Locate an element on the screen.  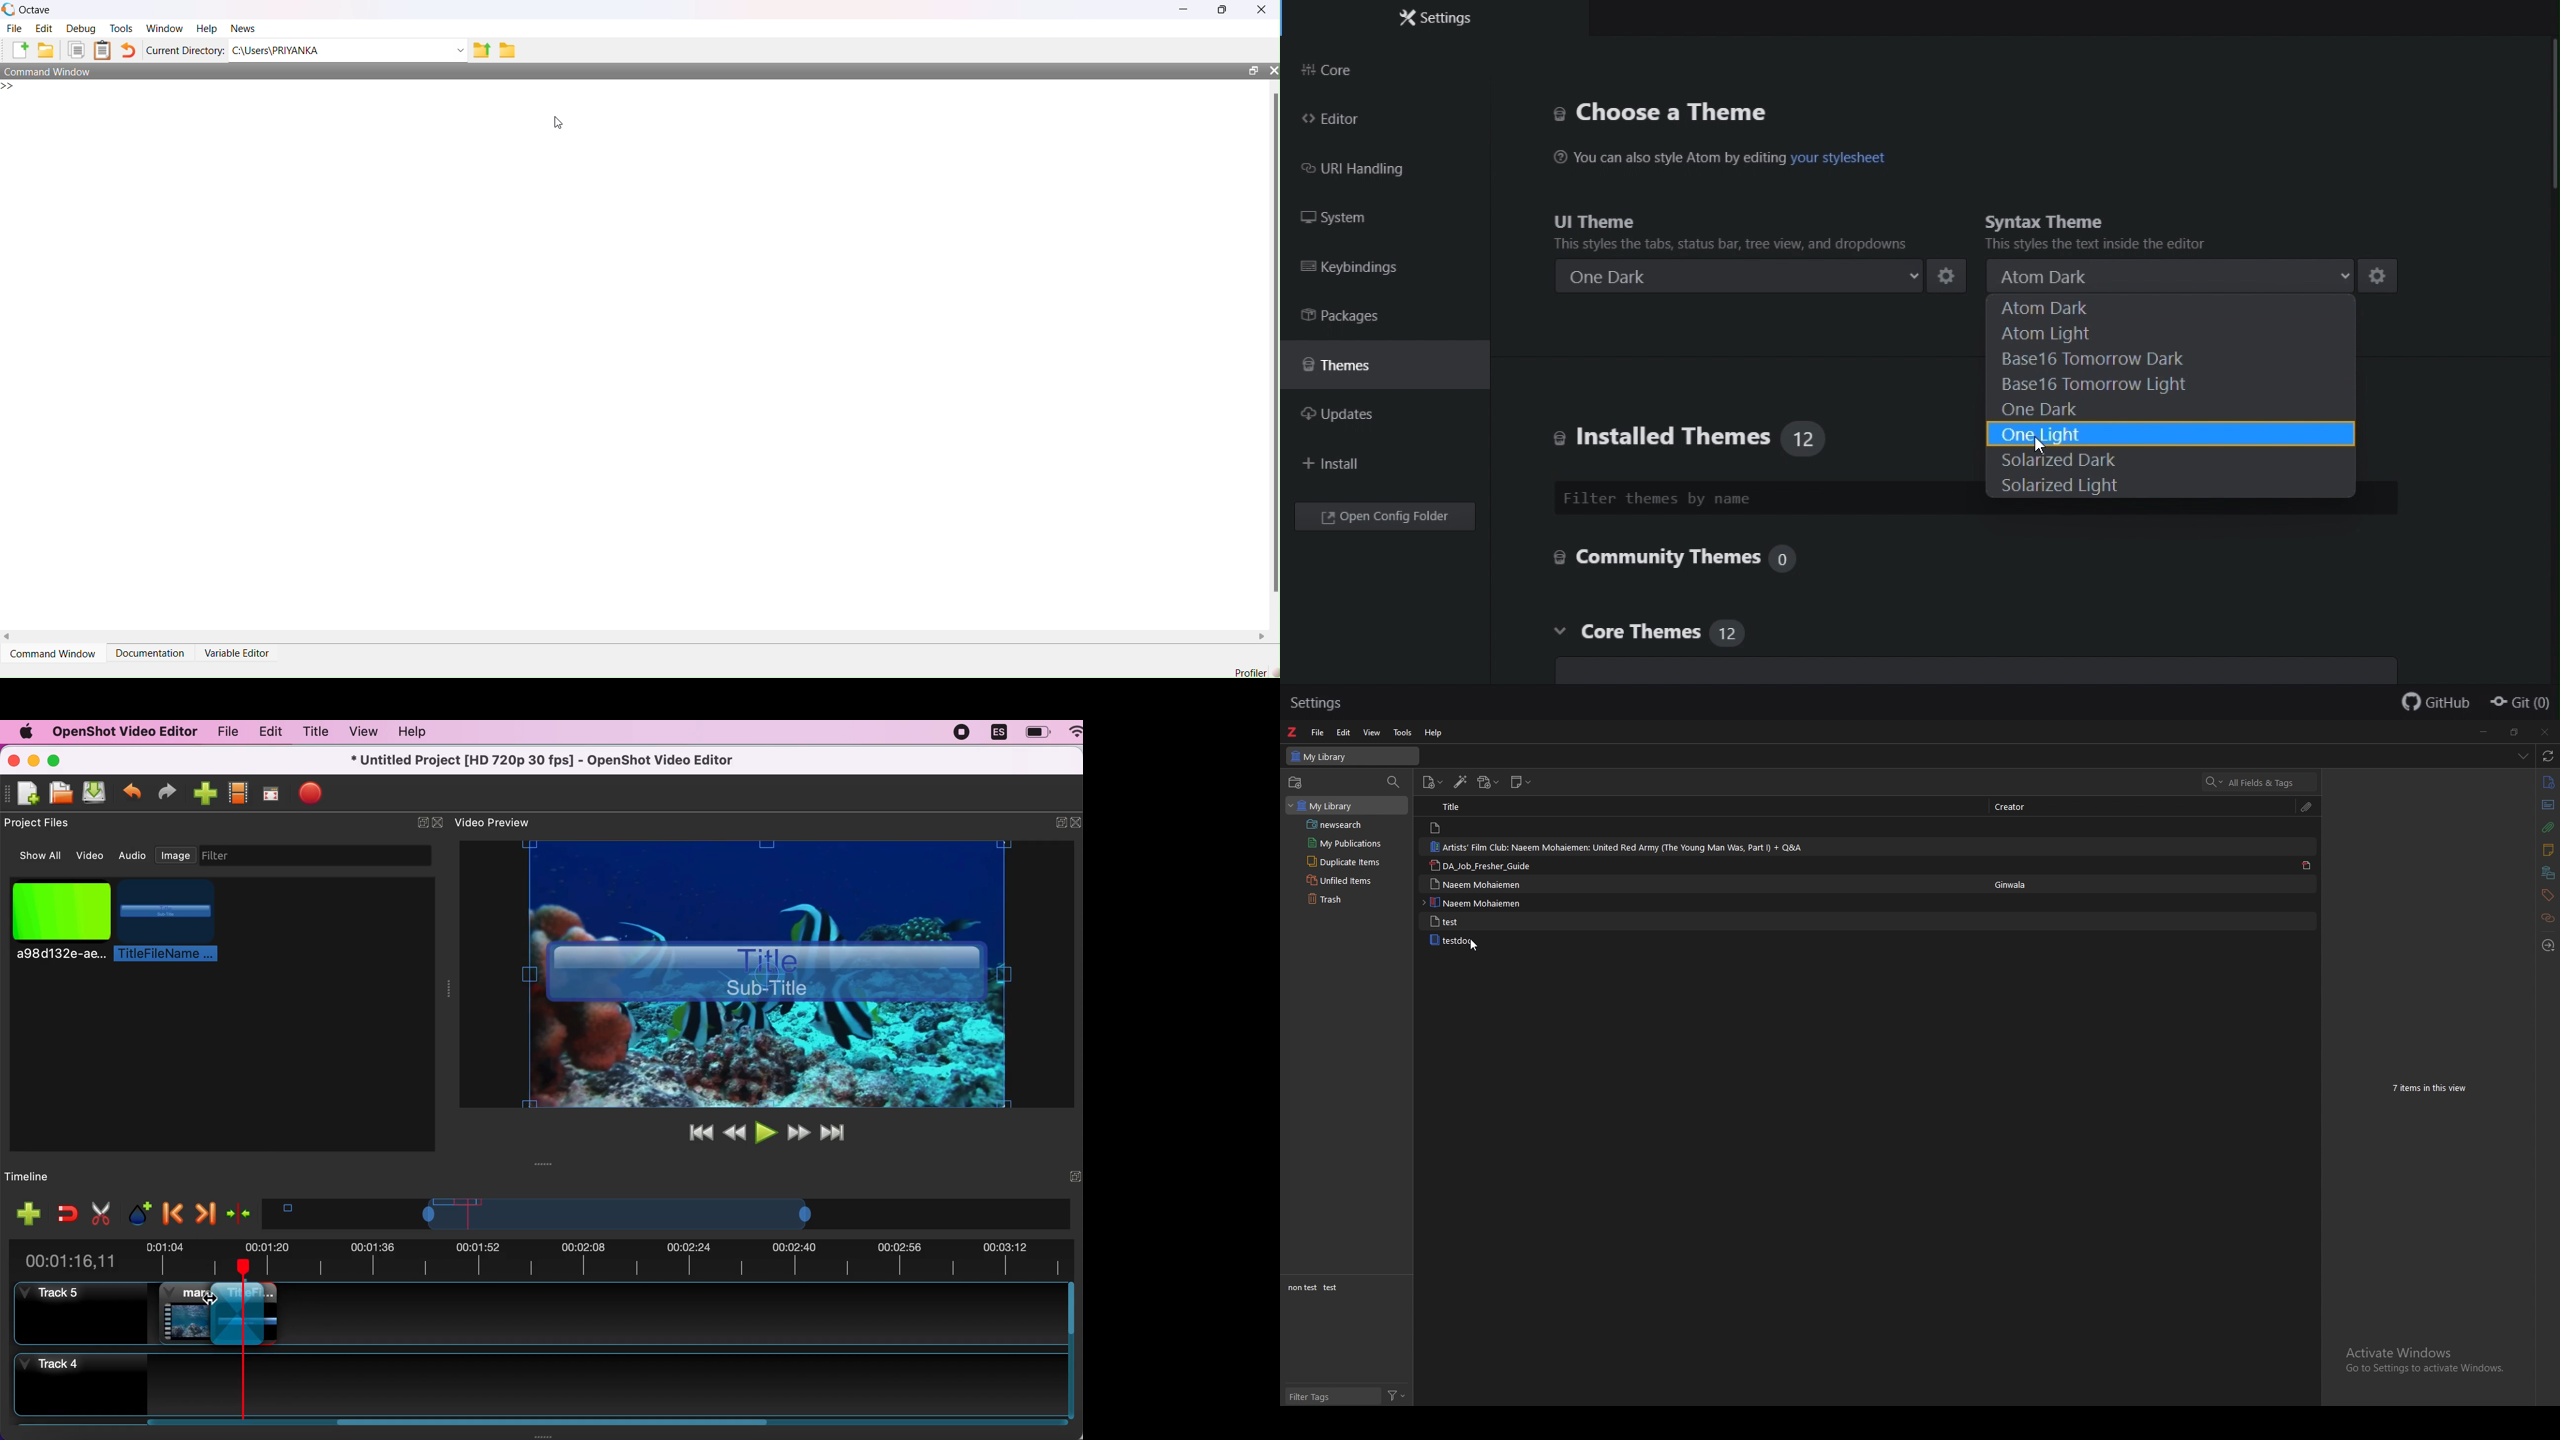
artists' film club: naeem mohaiemen: united red army (the young man was, part I)+ q&a is located at coordinates (1616, 848).